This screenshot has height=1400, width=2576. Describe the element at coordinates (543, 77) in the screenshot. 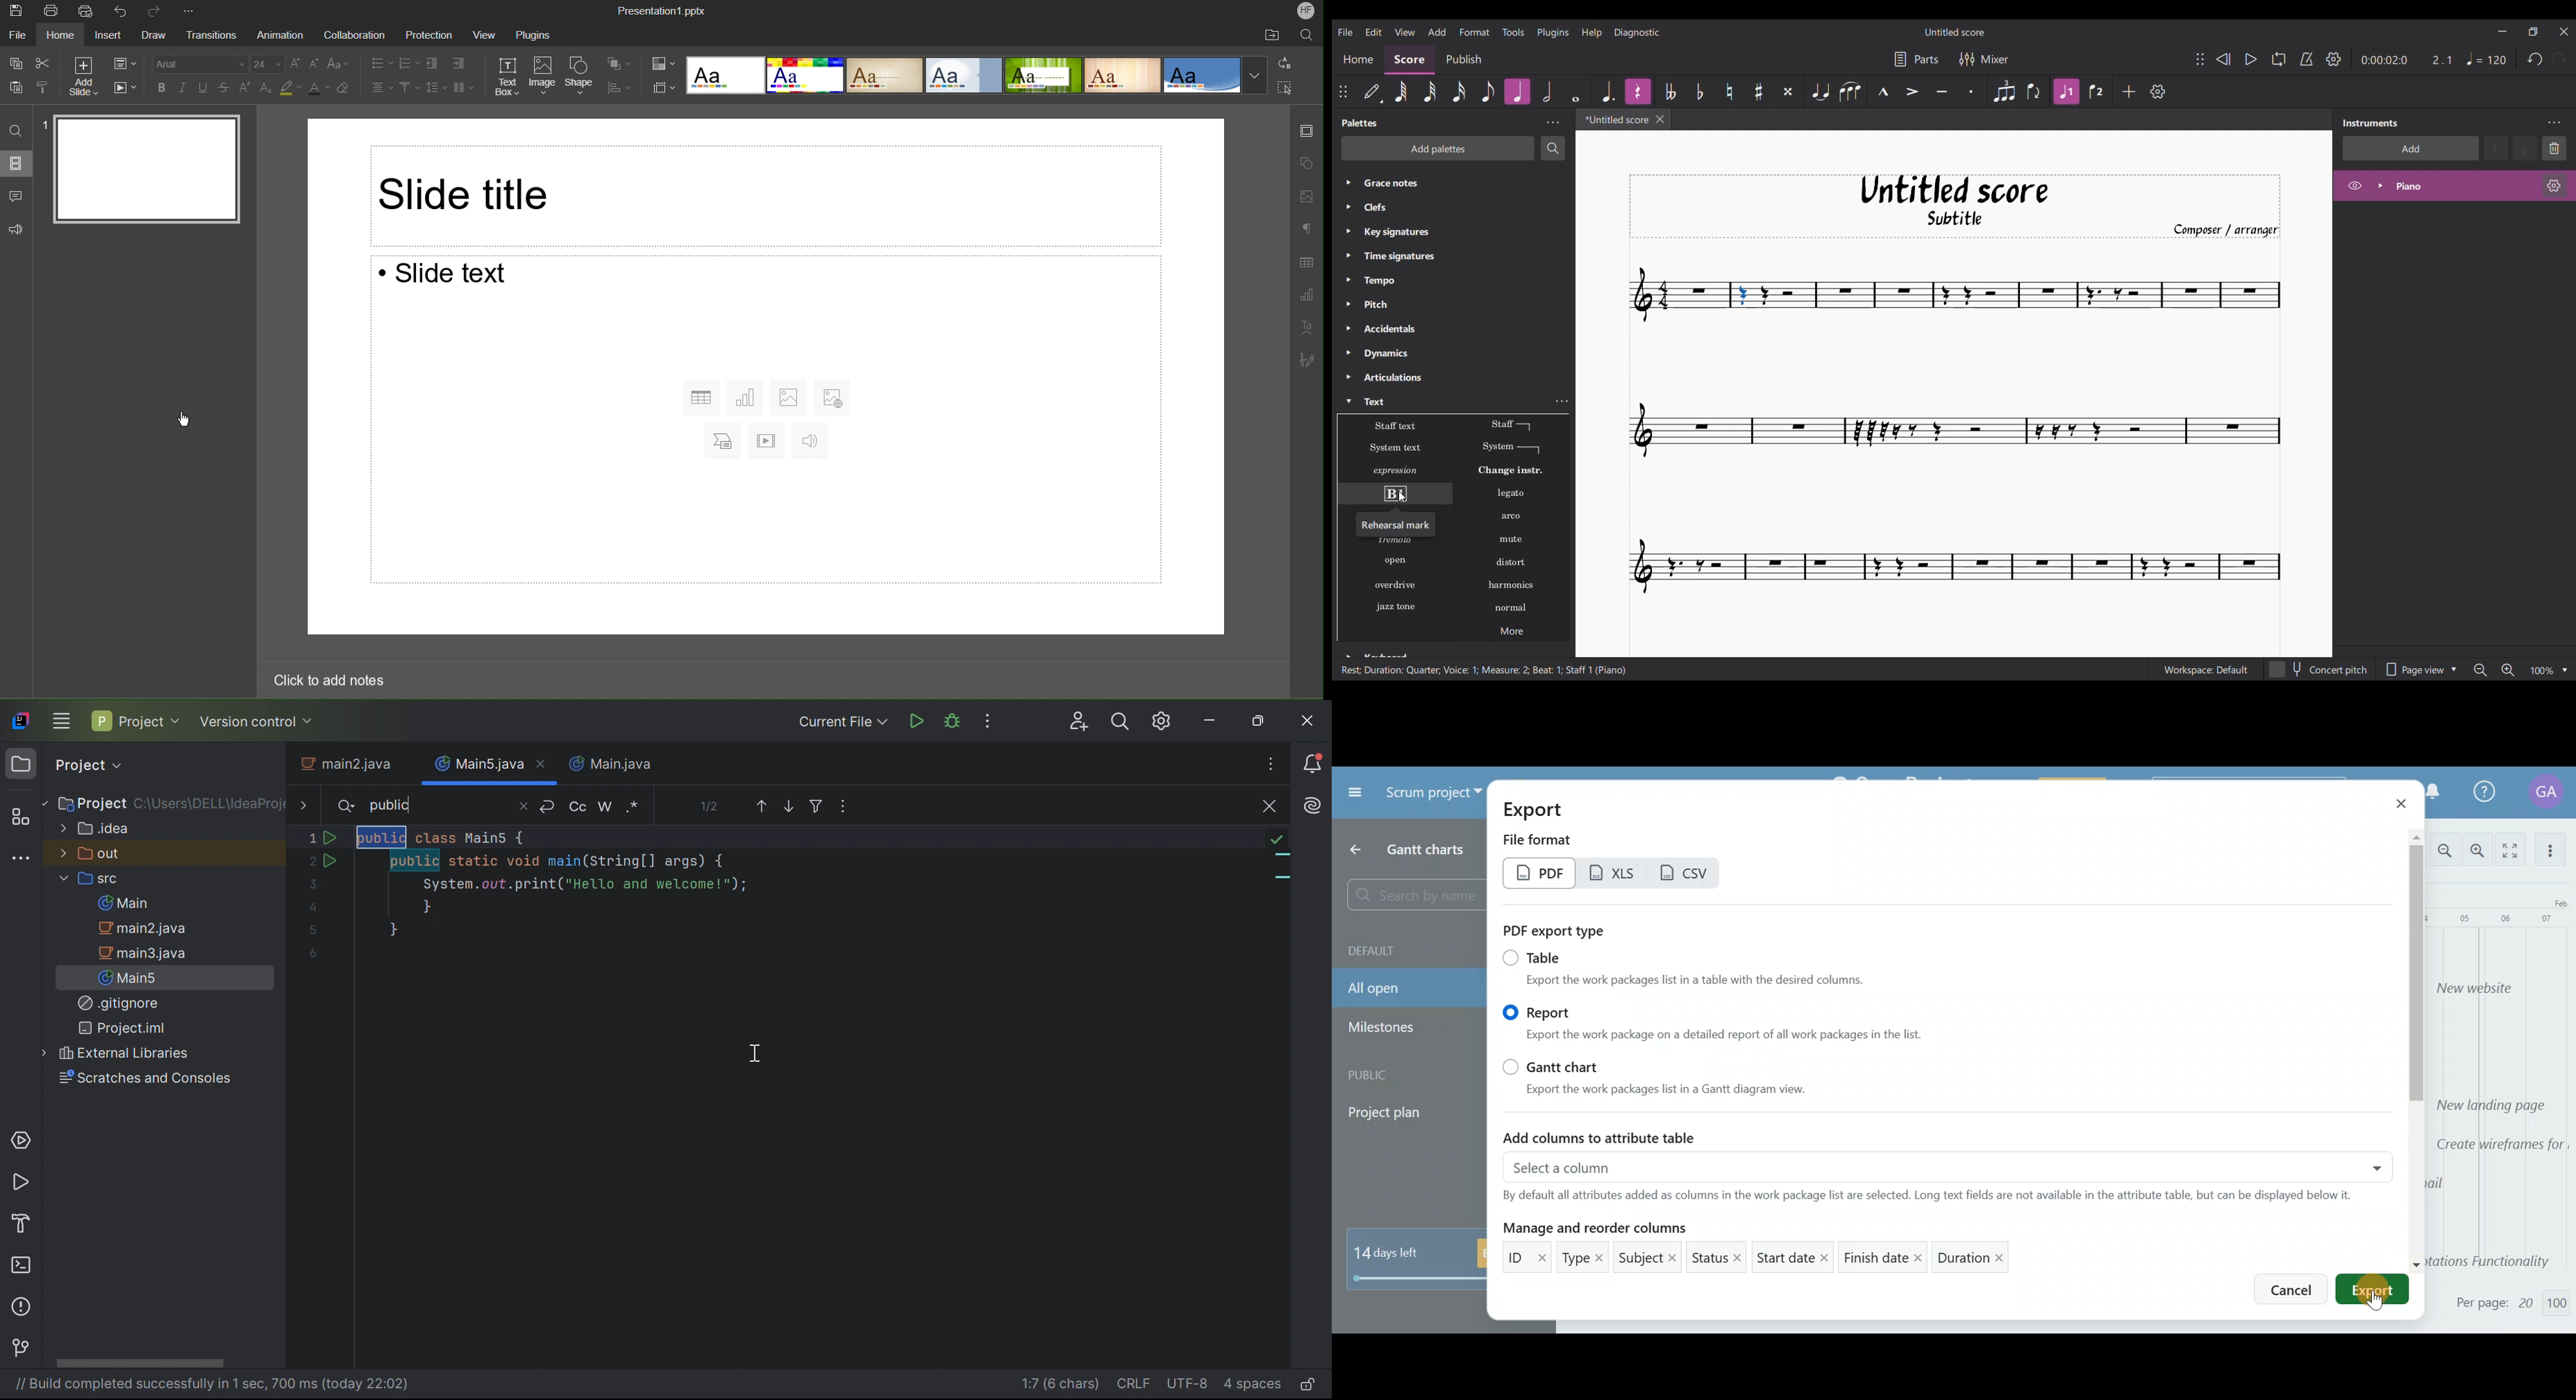

I see `Image` at that location.